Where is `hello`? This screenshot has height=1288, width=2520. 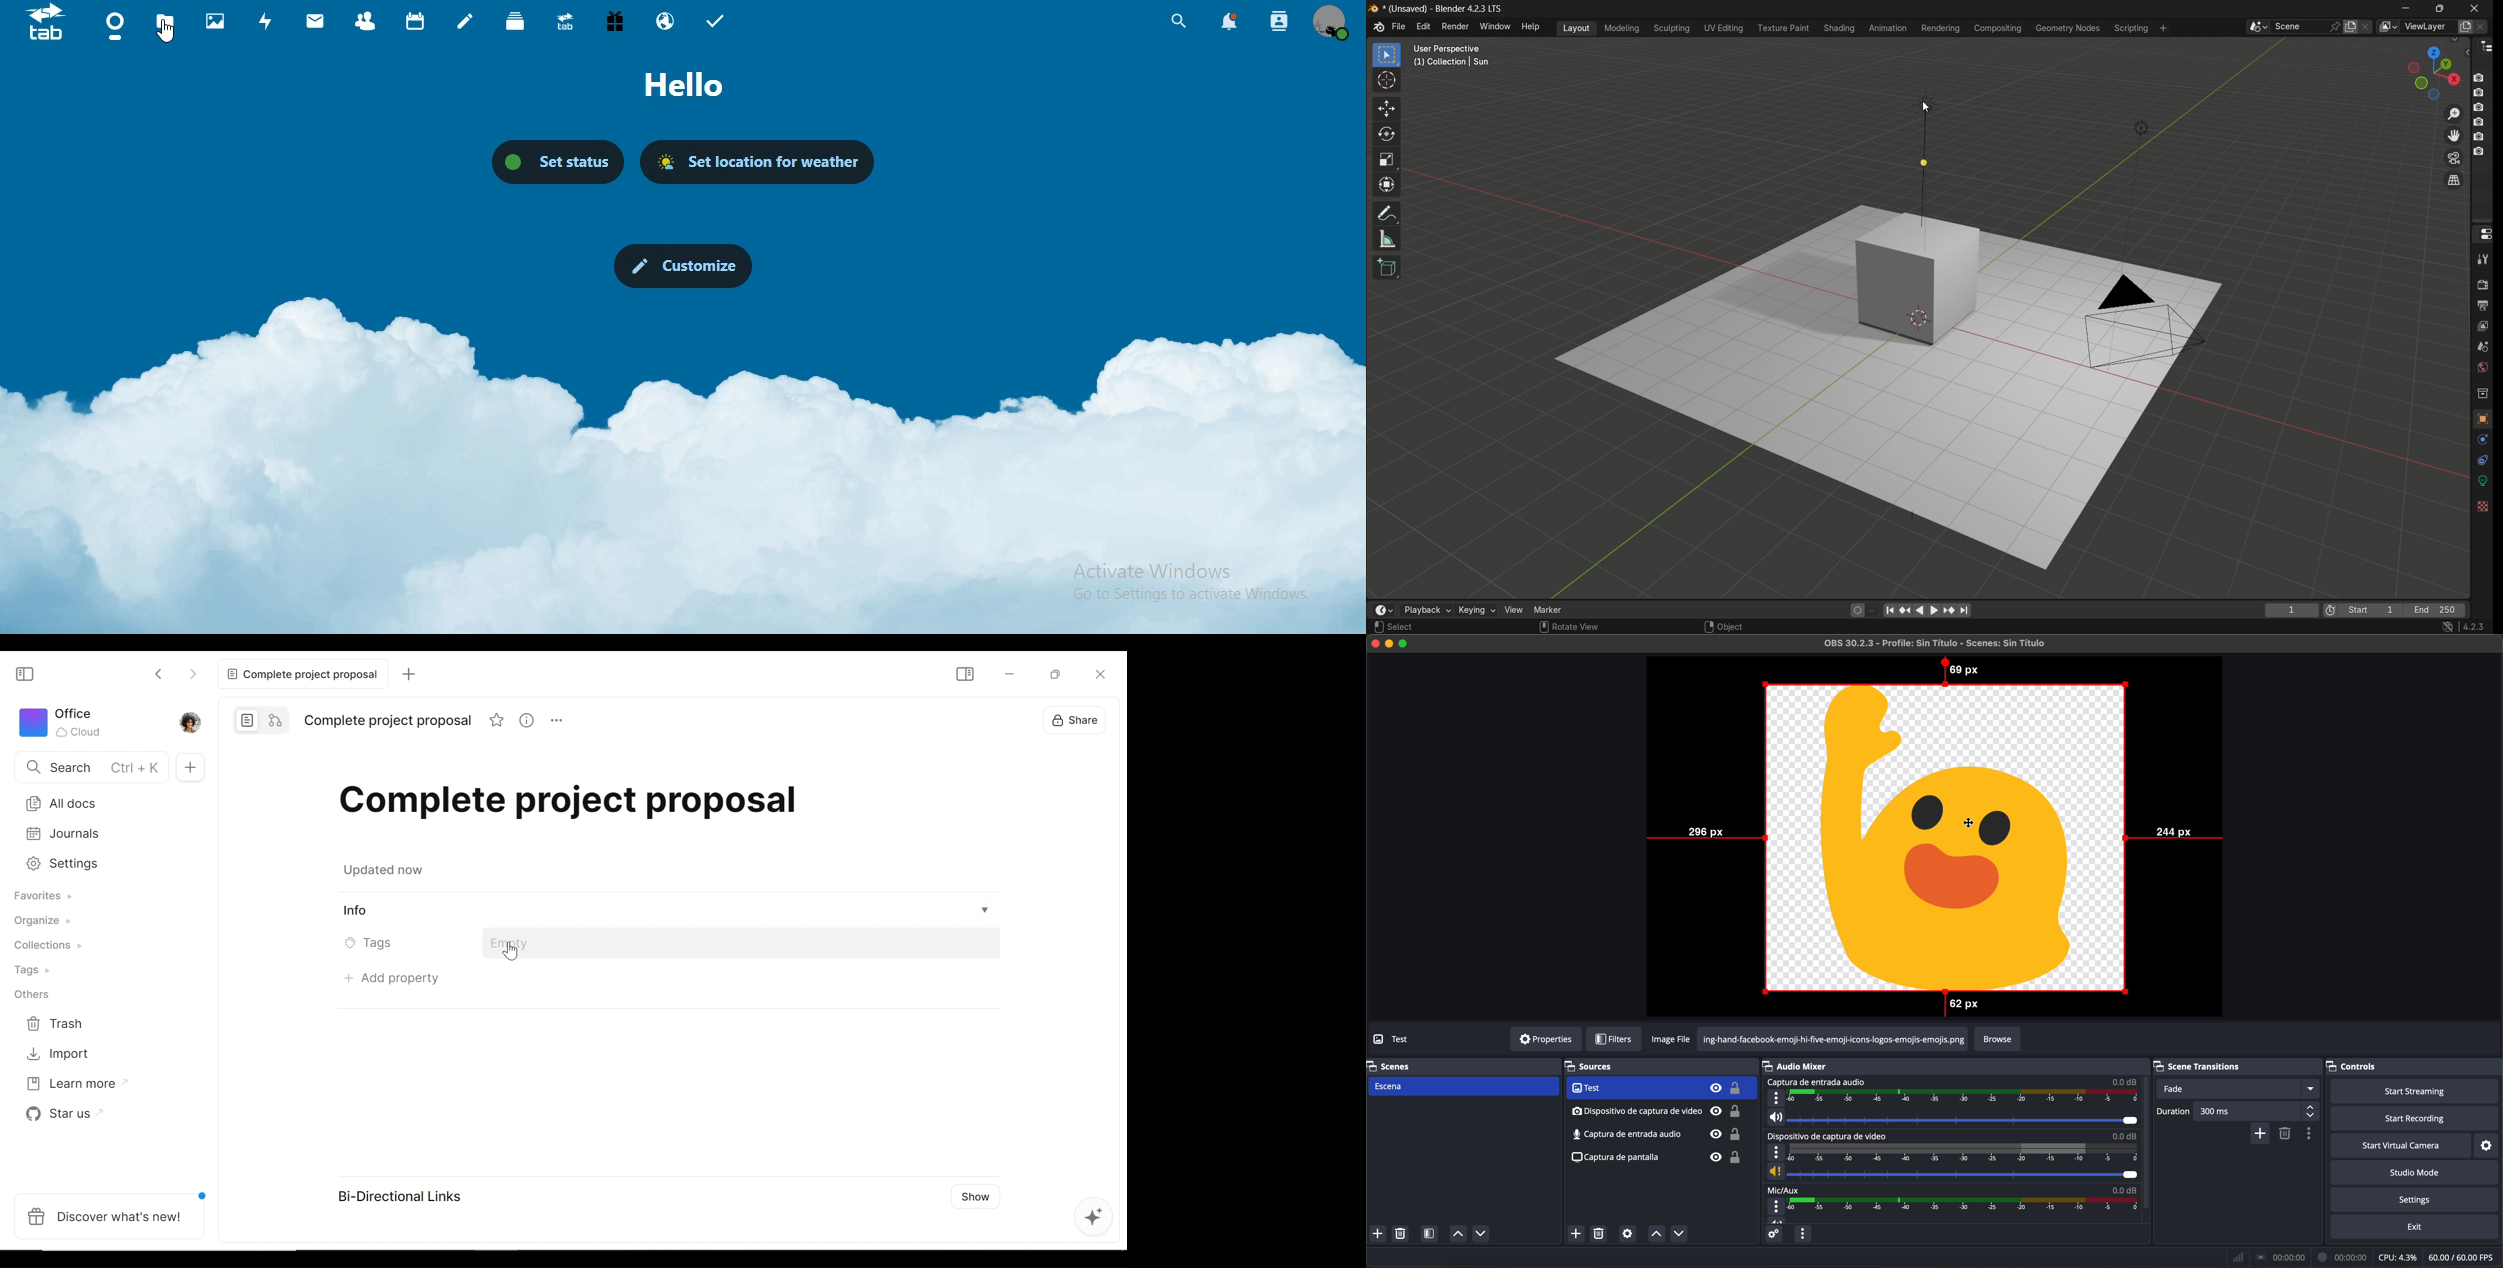 hello is located at coordinates (684, 84).